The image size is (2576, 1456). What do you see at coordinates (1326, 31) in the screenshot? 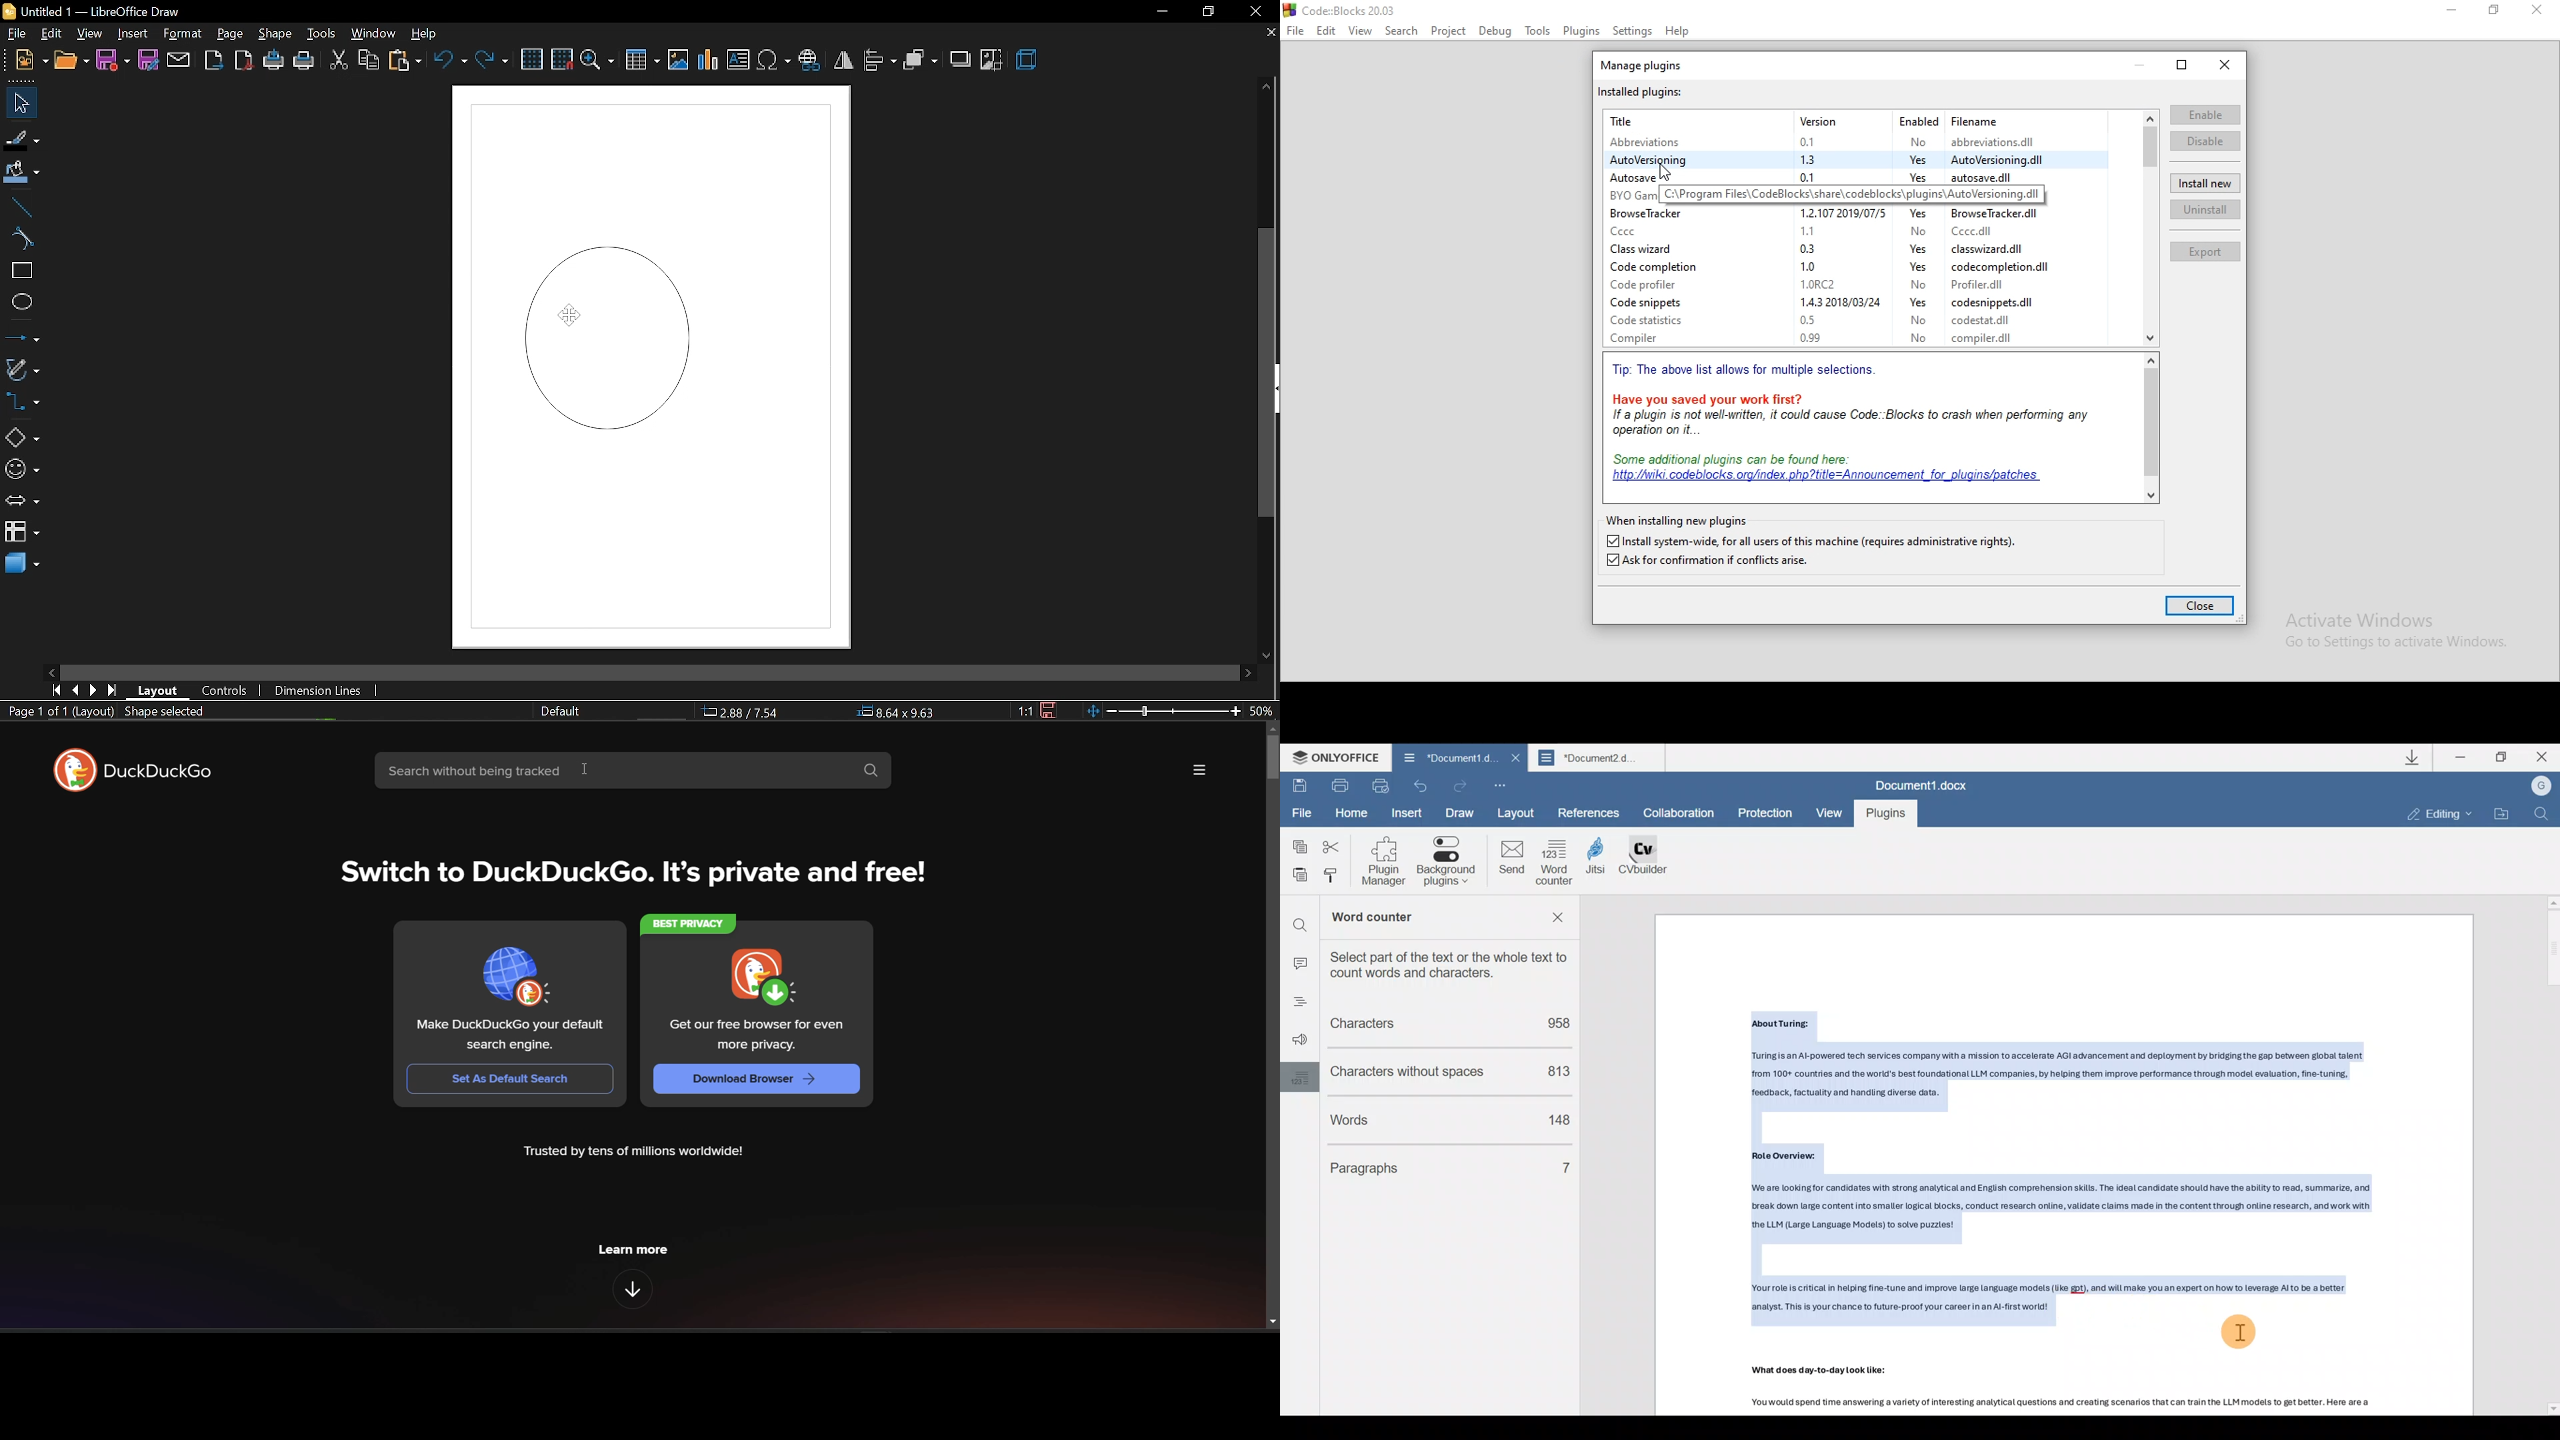
I see `Edit` at bounding box center [1326, 31].